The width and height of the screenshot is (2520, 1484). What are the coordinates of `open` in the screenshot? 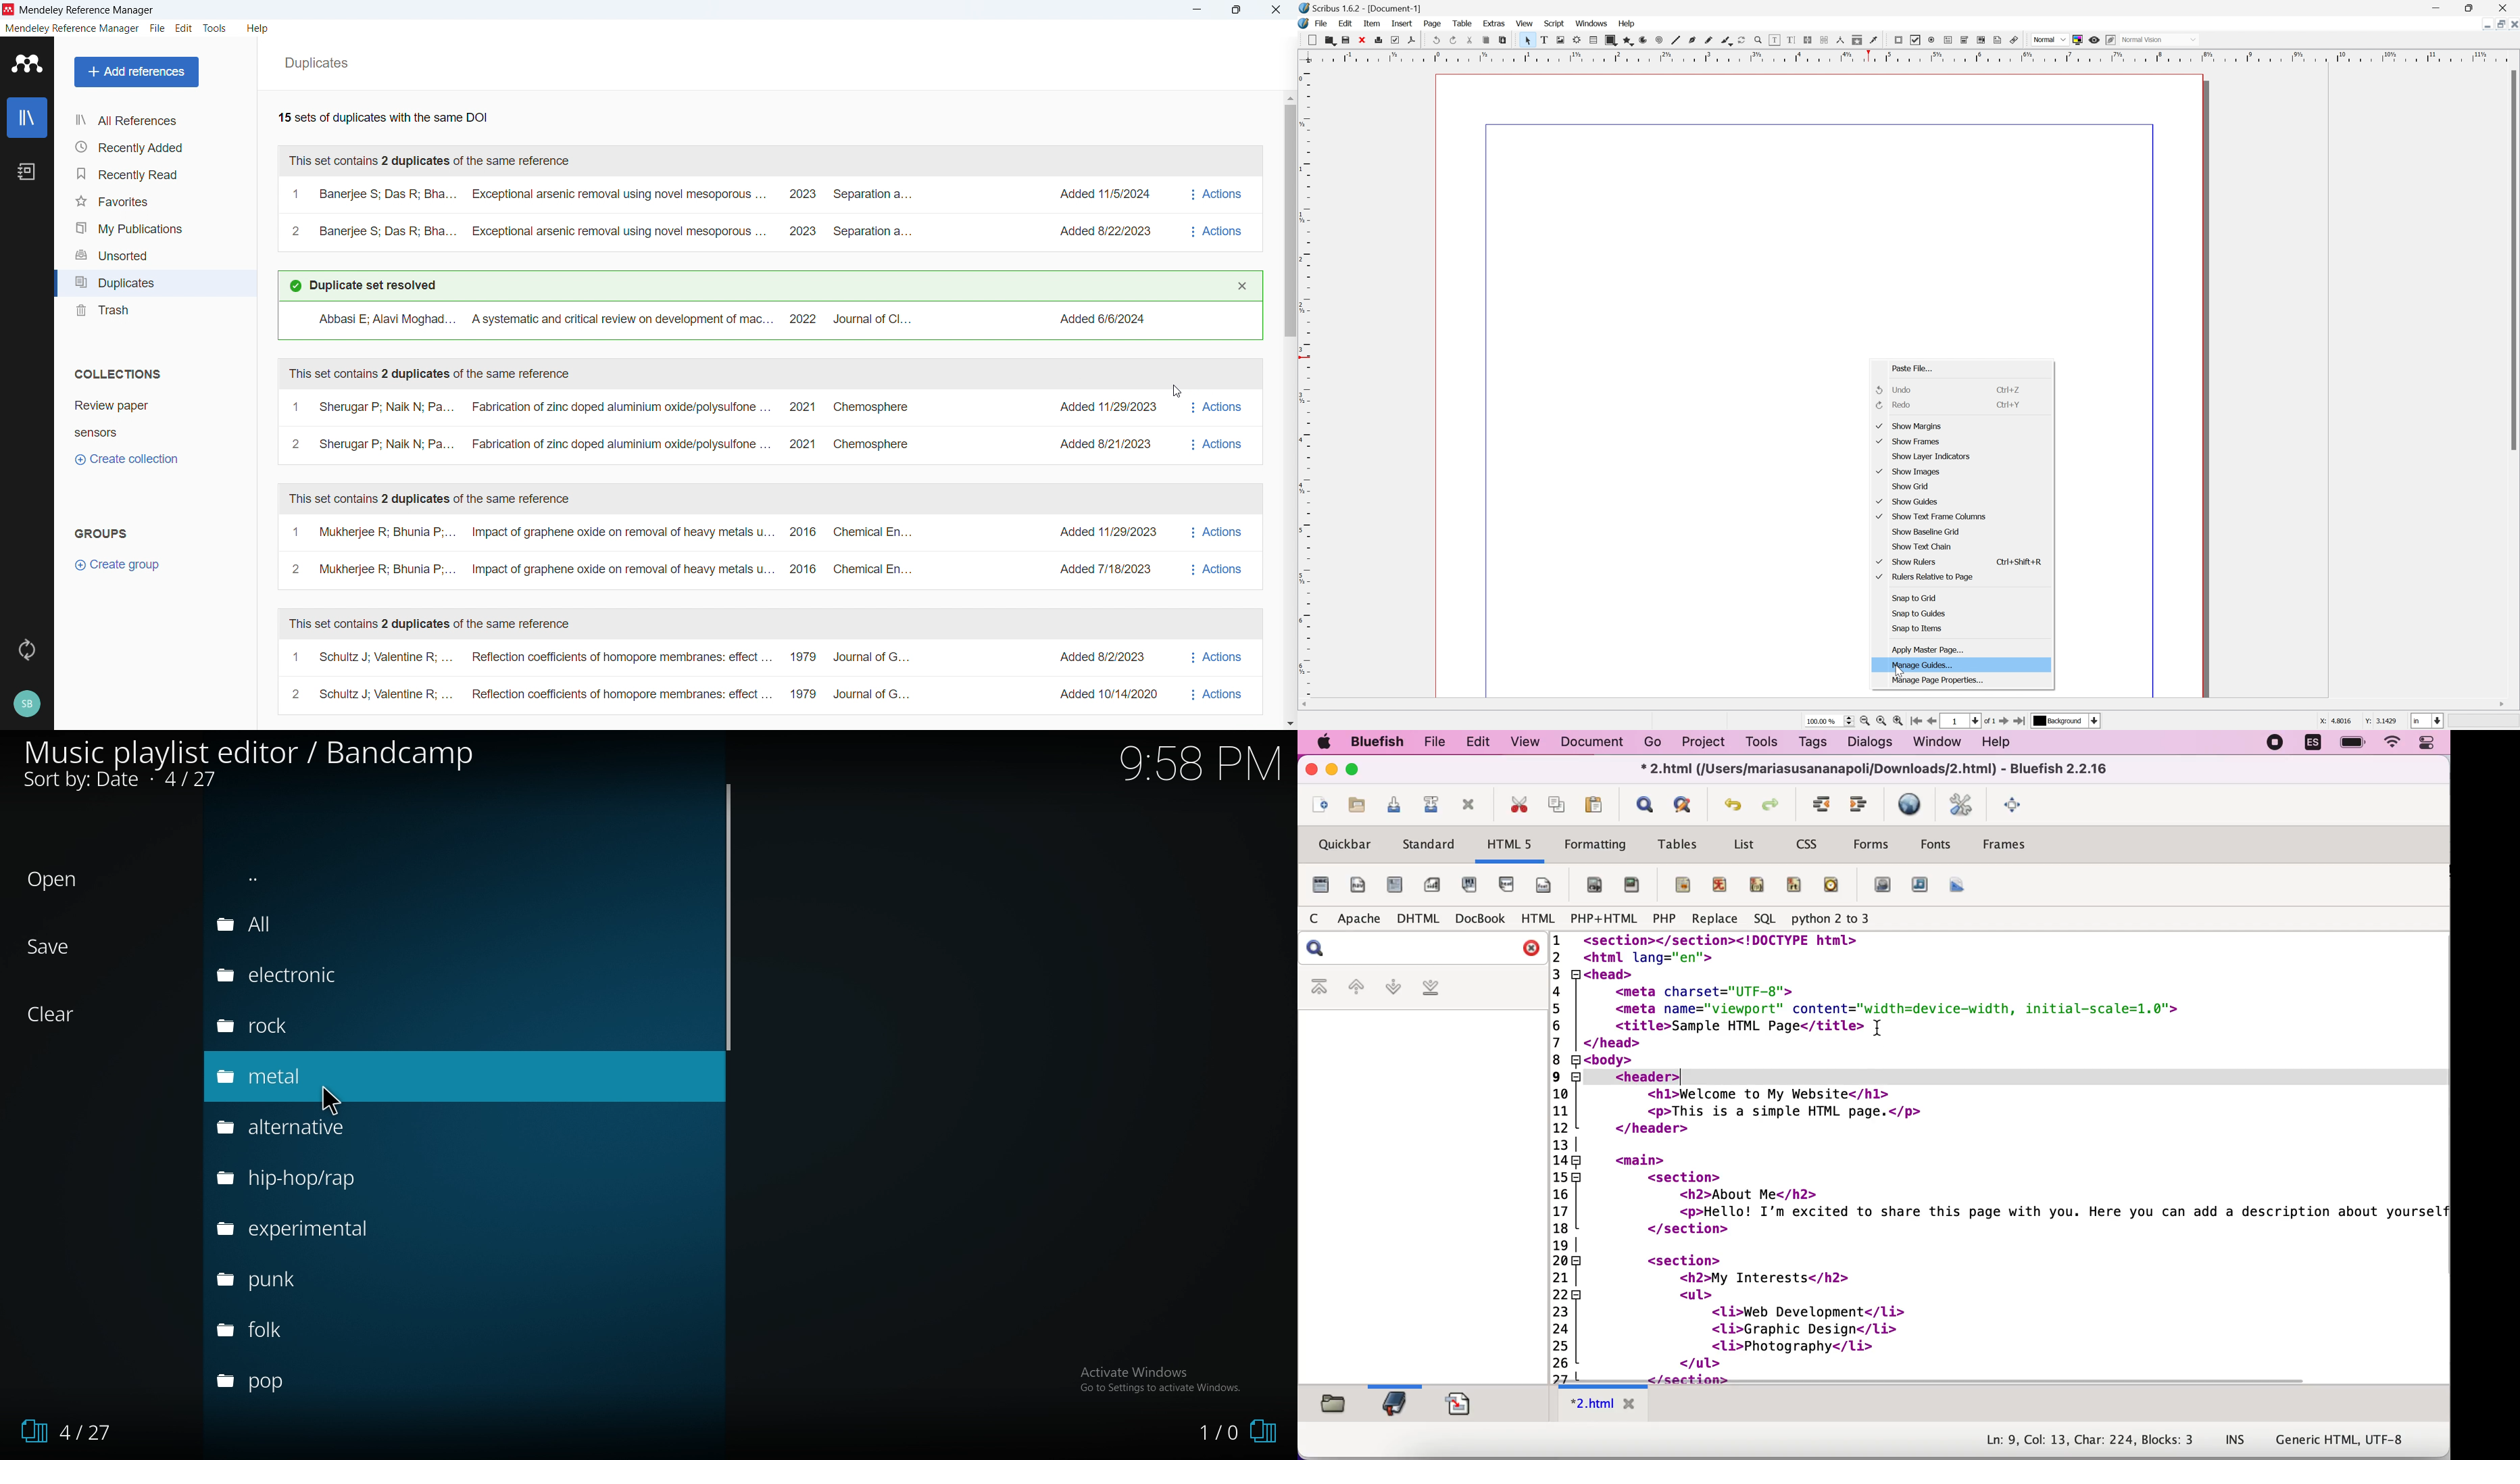 It's located at (1332, 42).